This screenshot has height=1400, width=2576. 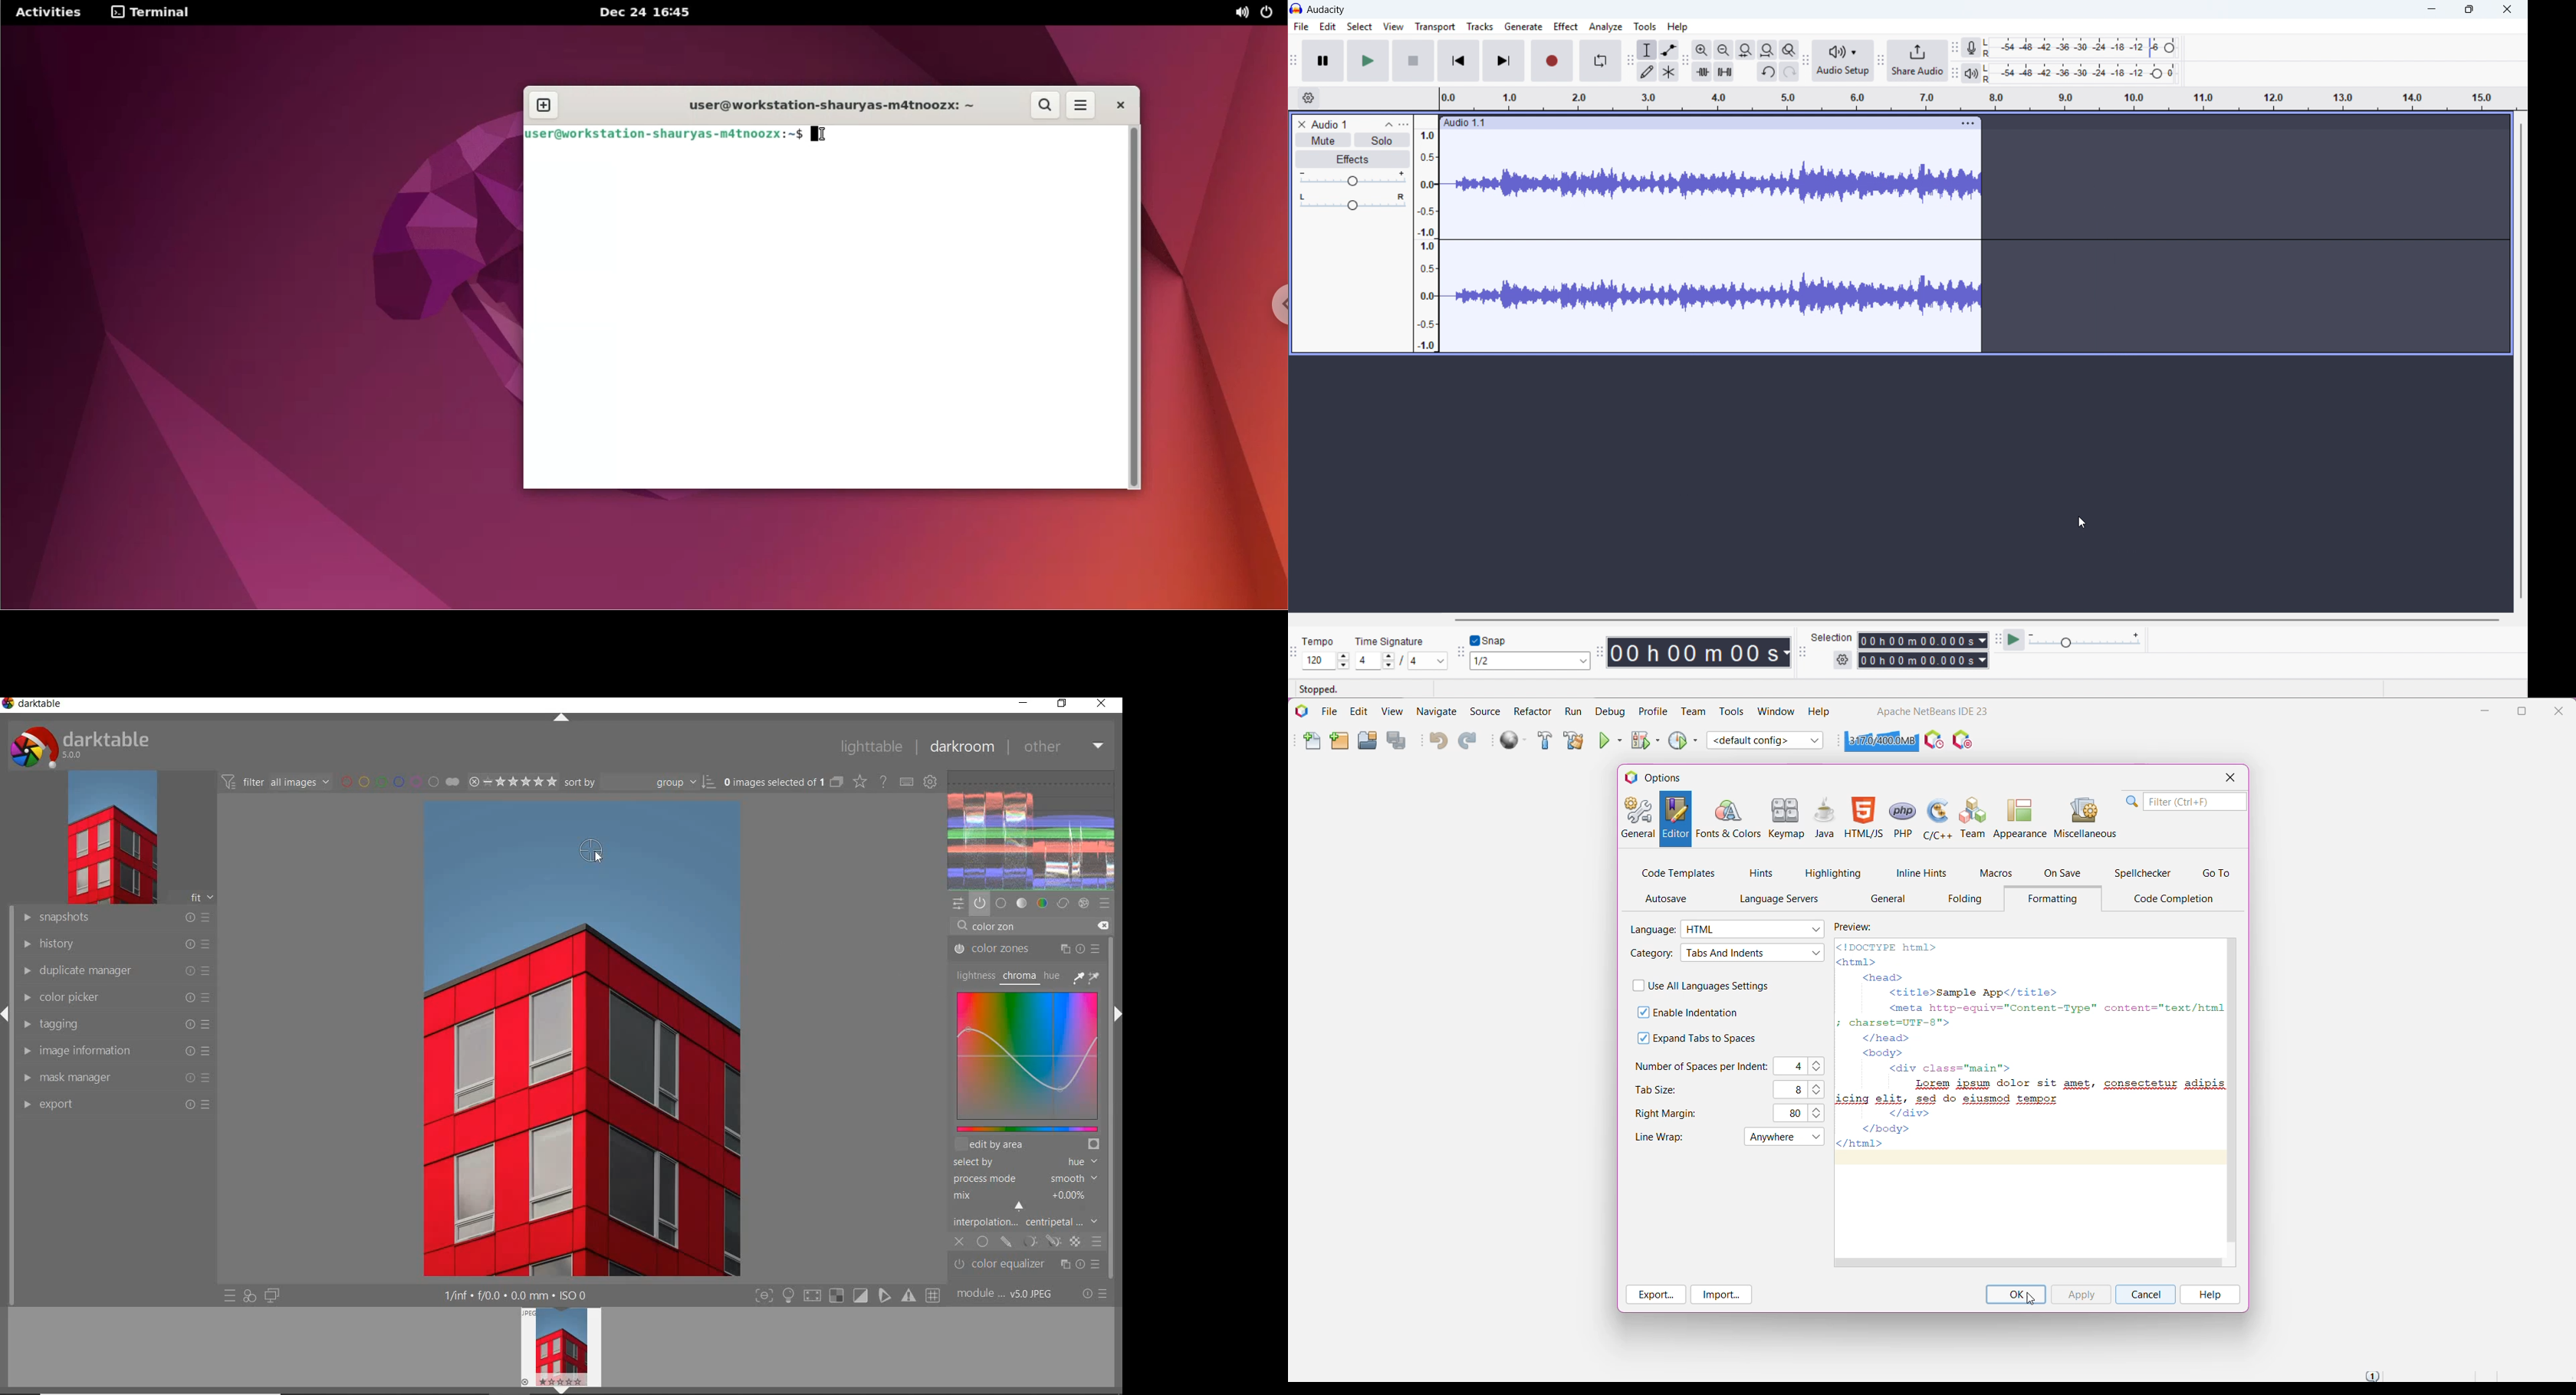 What do you see at coordinates (959, 904) in the screenshot?
I see `quick access panel` at bounding box center [959, 904].